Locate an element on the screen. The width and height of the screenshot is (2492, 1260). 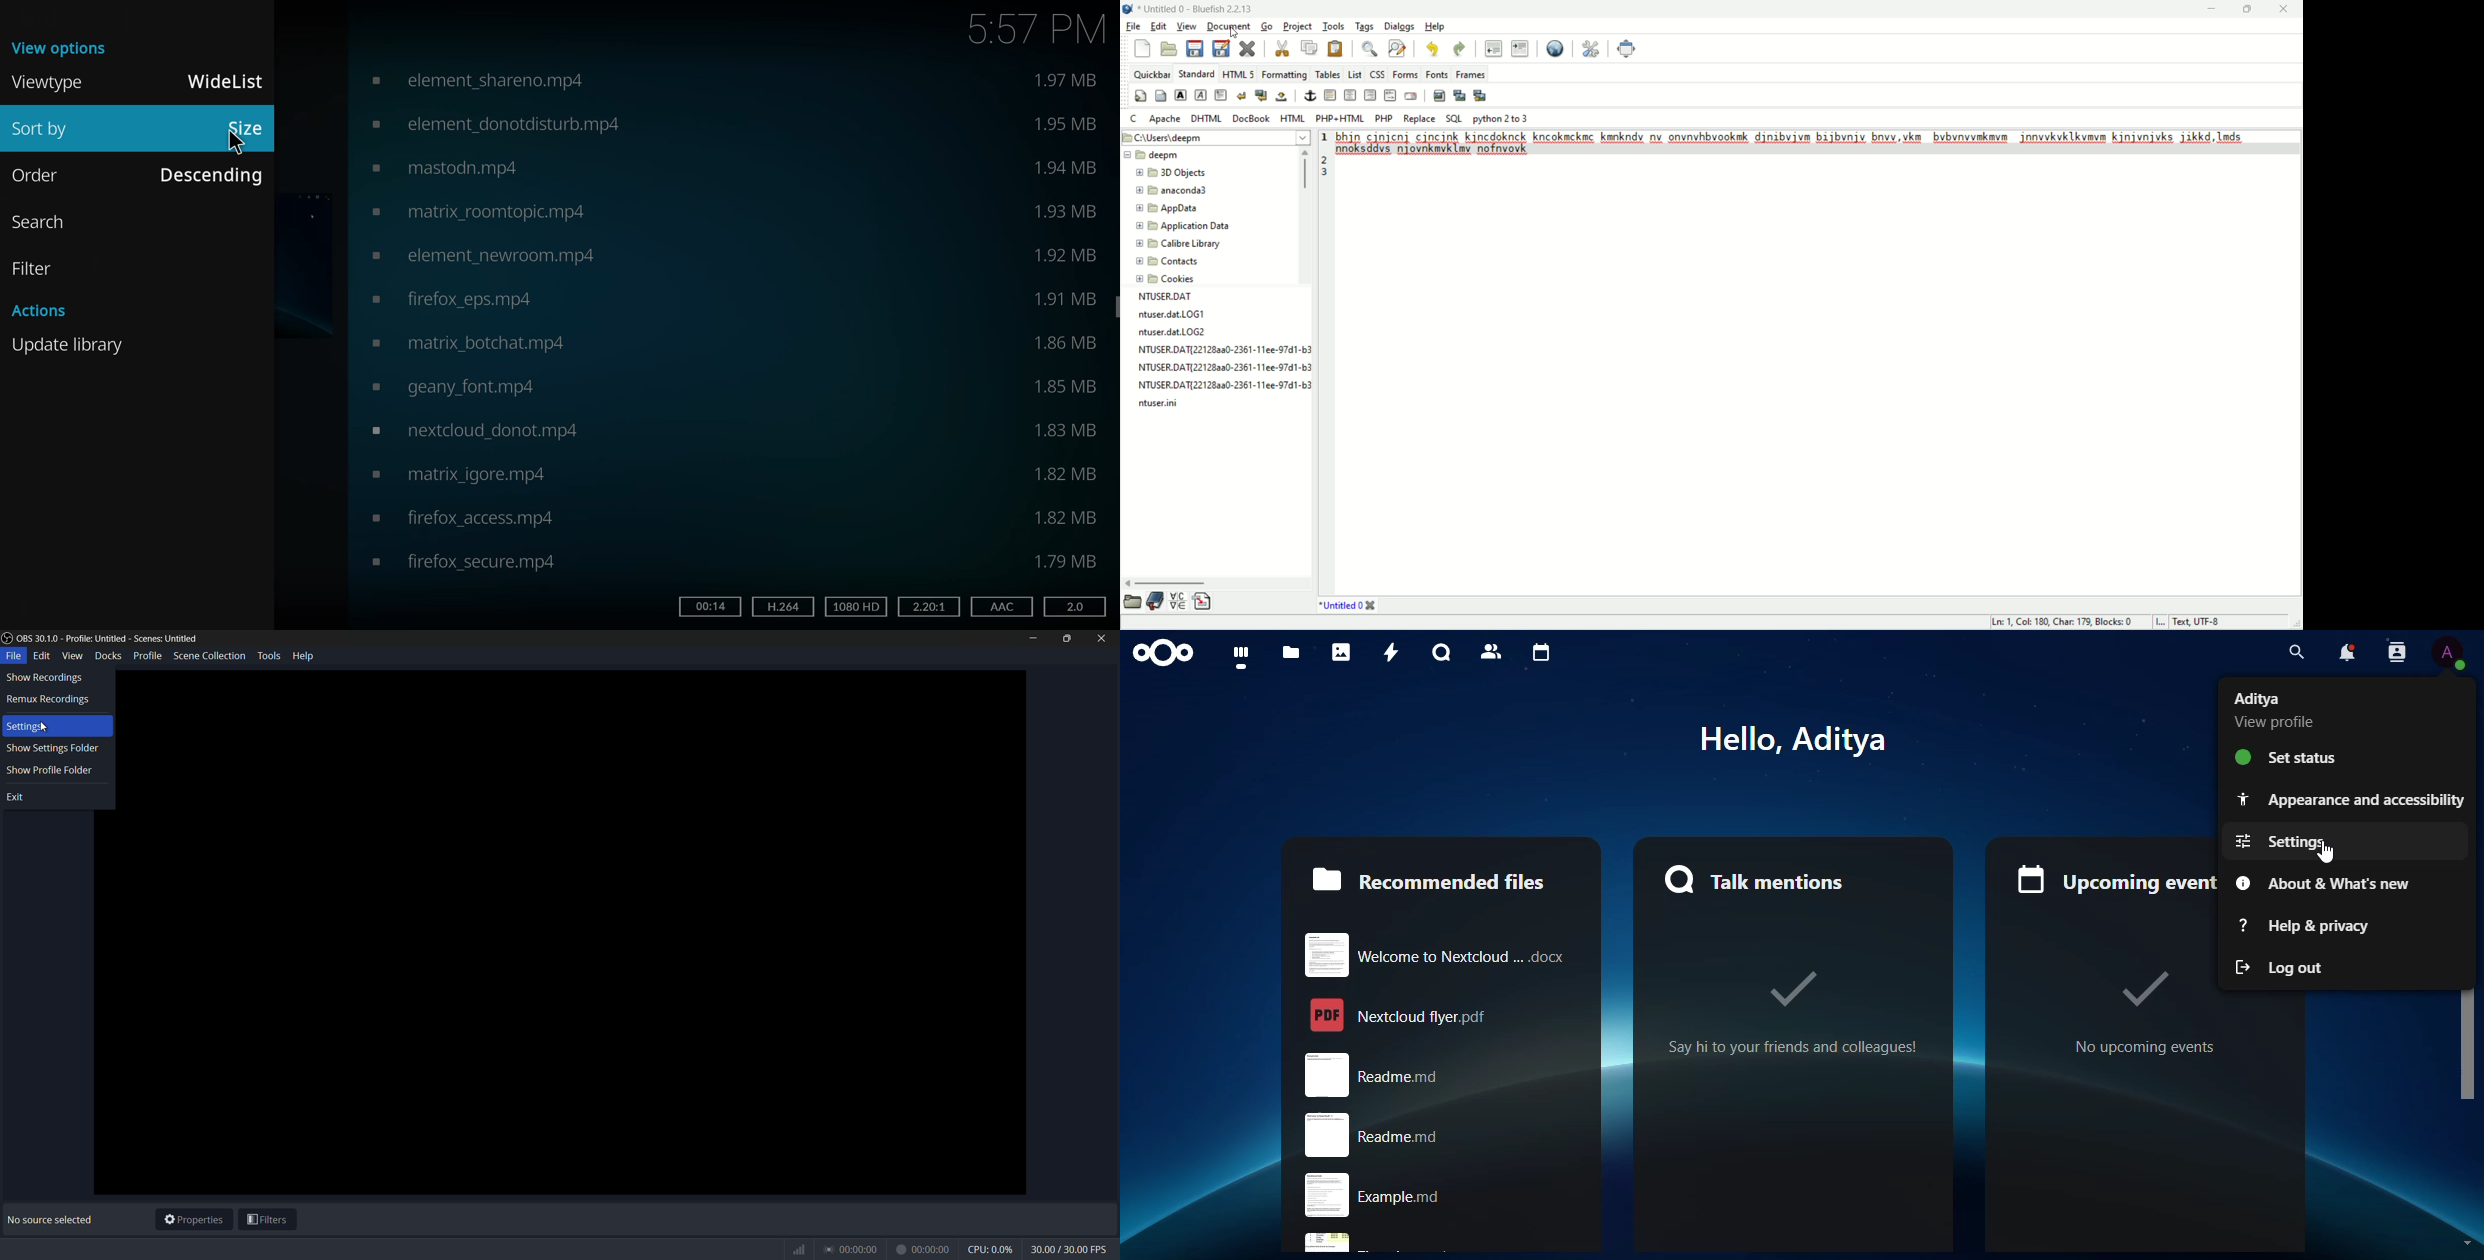
show recordings is located at coordinates (44, 678).